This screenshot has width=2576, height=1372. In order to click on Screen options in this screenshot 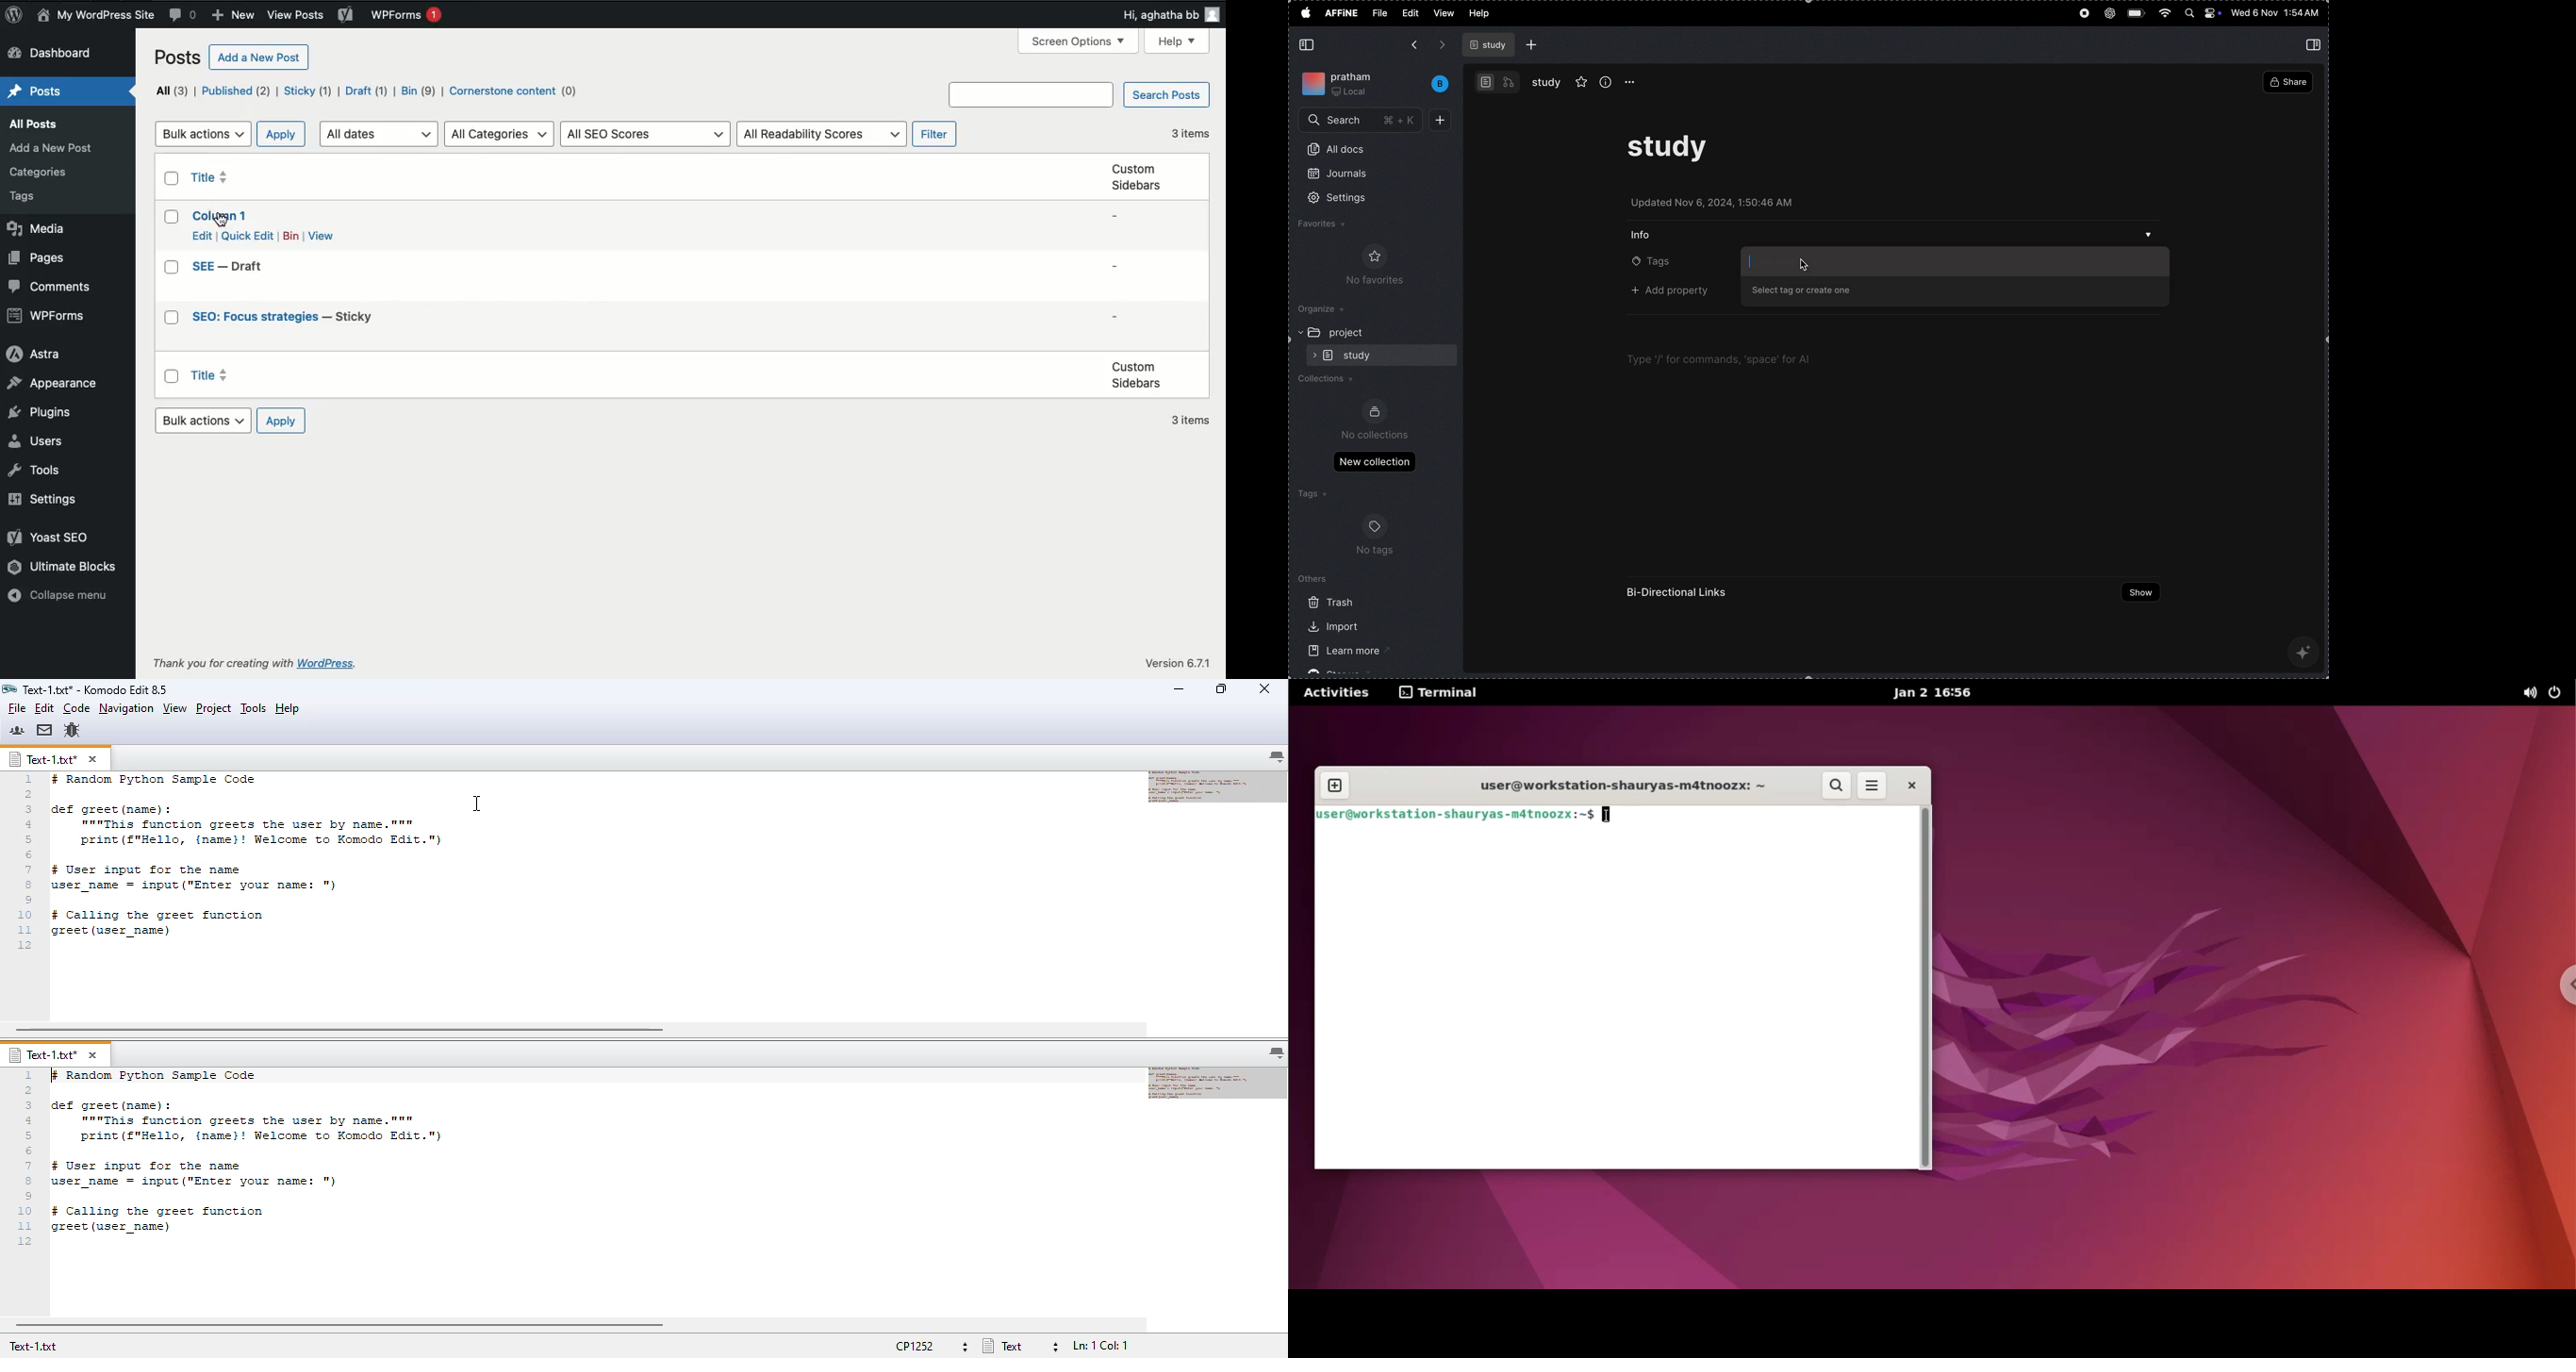, I will do `click(1079, 41)`.